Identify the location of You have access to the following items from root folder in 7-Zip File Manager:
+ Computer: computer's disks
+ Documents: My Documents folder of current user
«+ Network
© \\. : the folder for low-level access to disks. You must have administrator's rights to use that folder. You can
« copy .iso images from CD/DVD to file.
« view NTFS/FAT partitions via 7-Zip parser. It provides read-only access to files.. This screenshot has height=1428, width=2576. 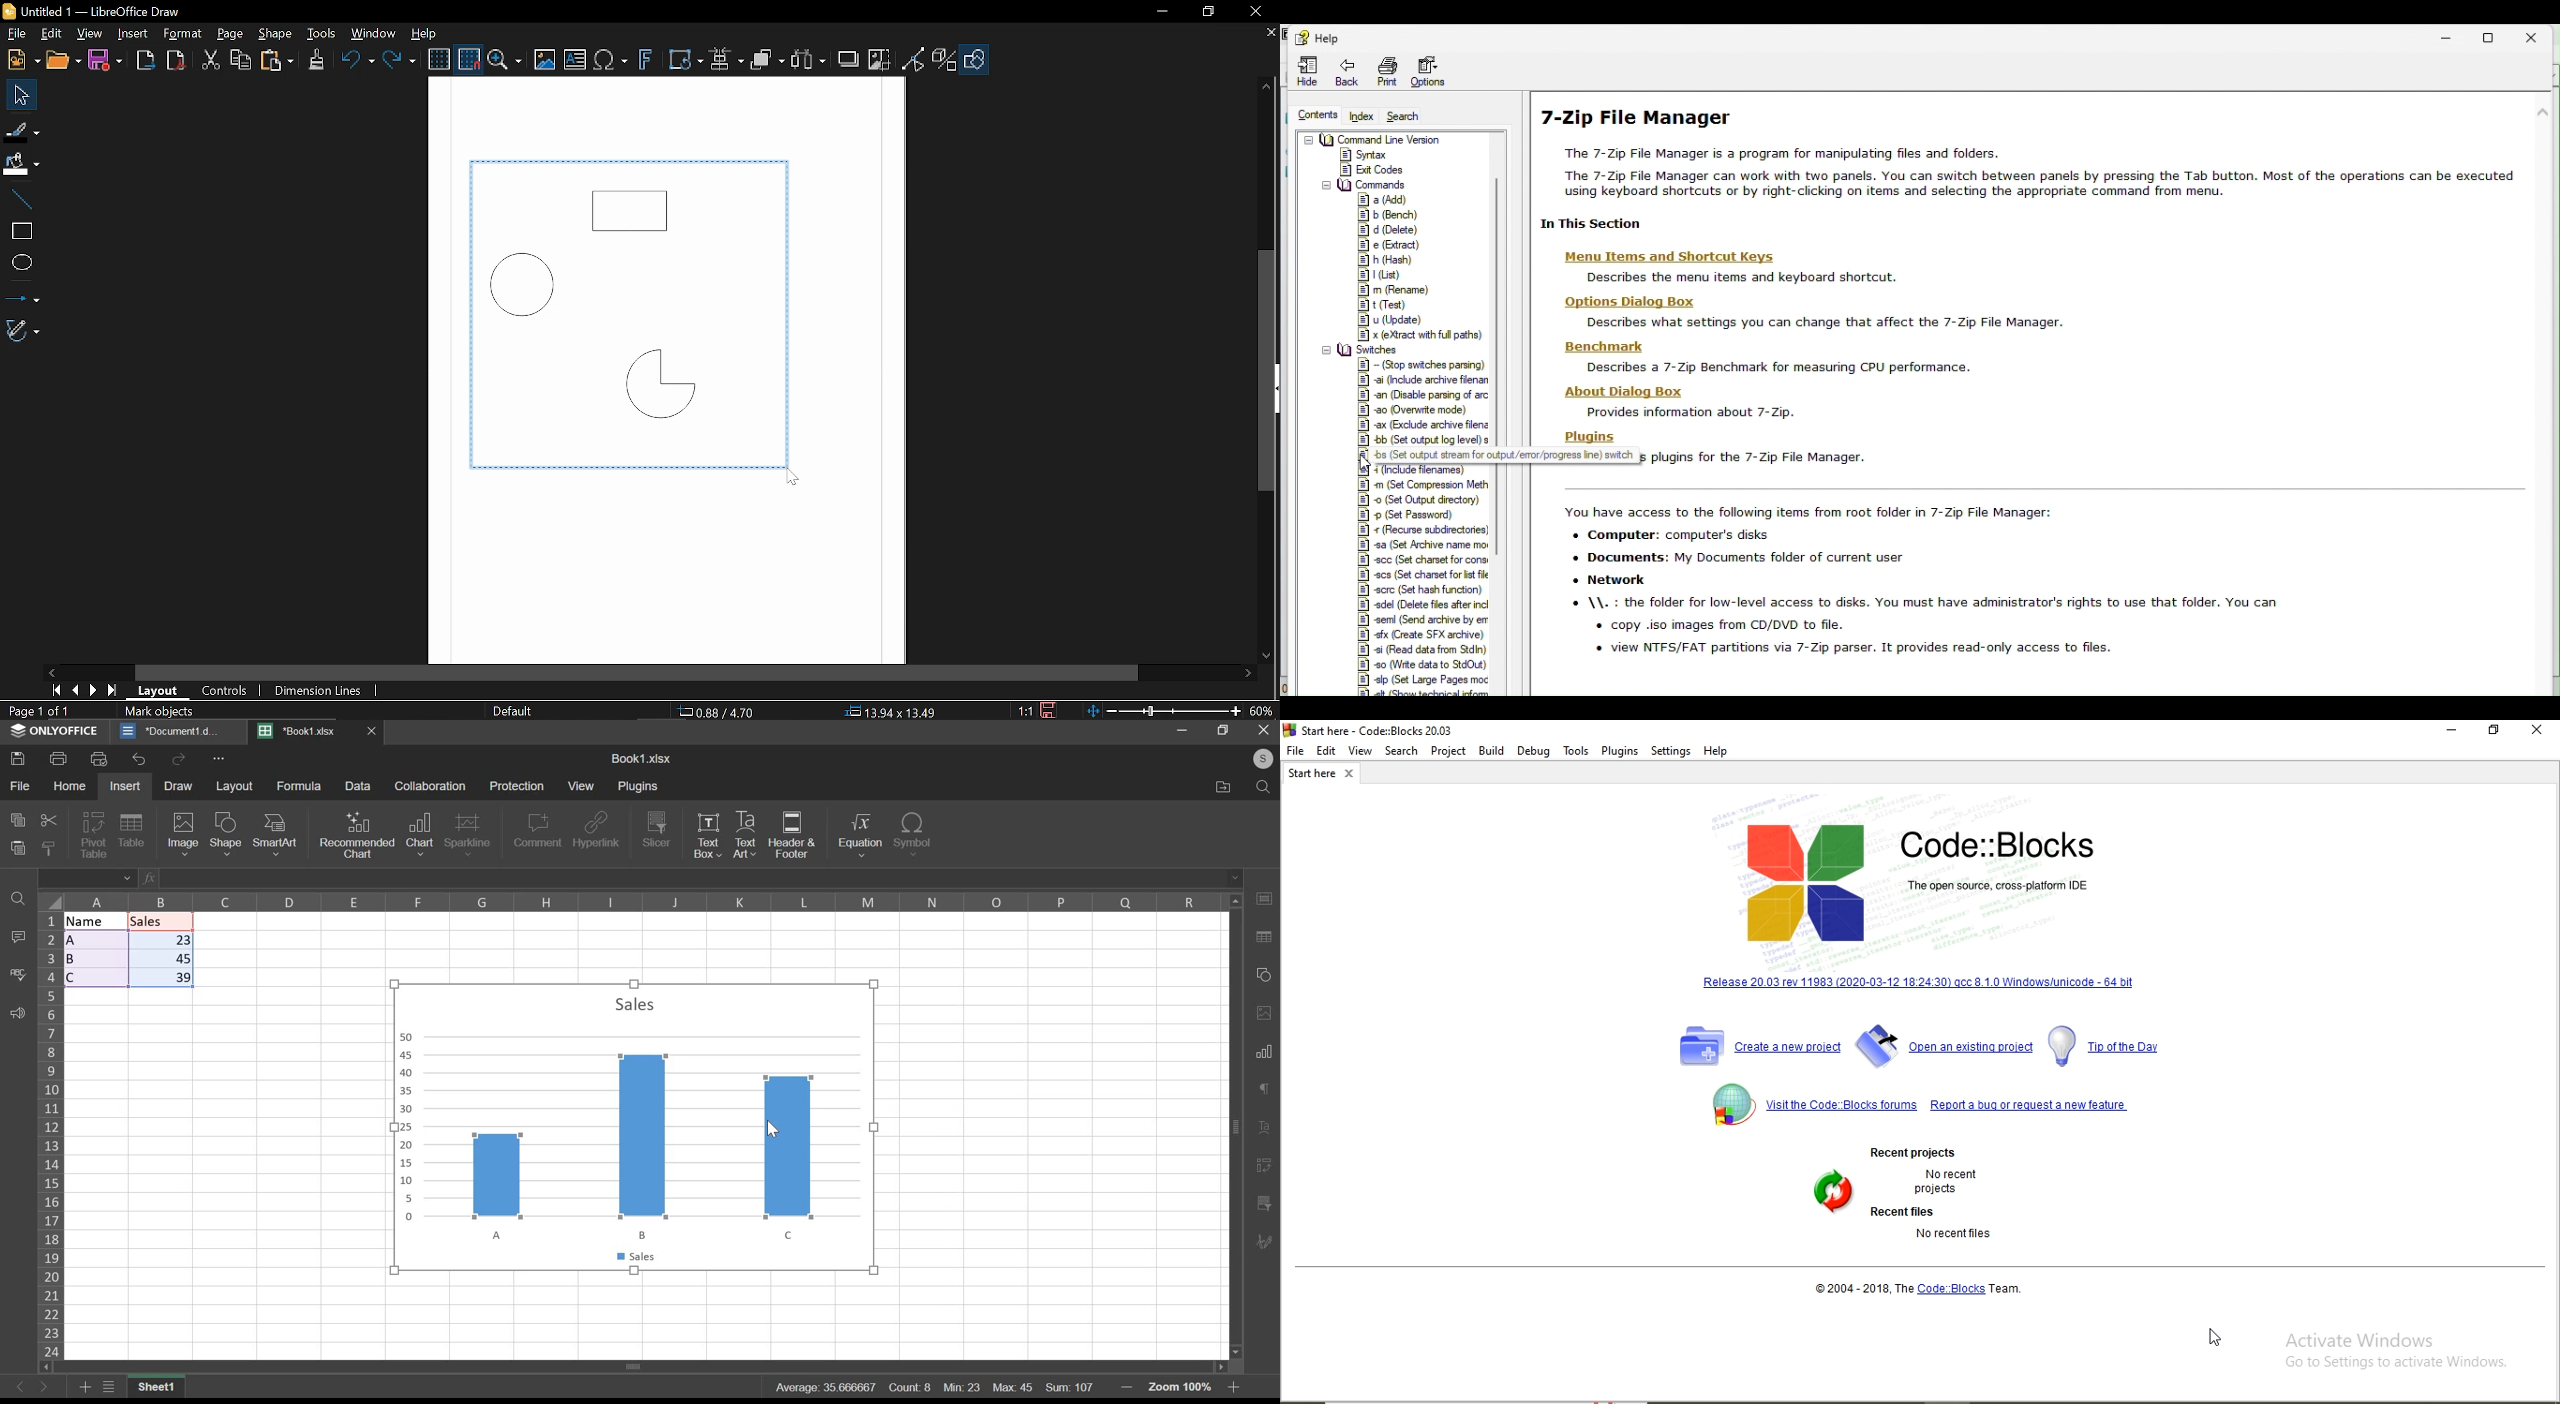
(1922, 580).